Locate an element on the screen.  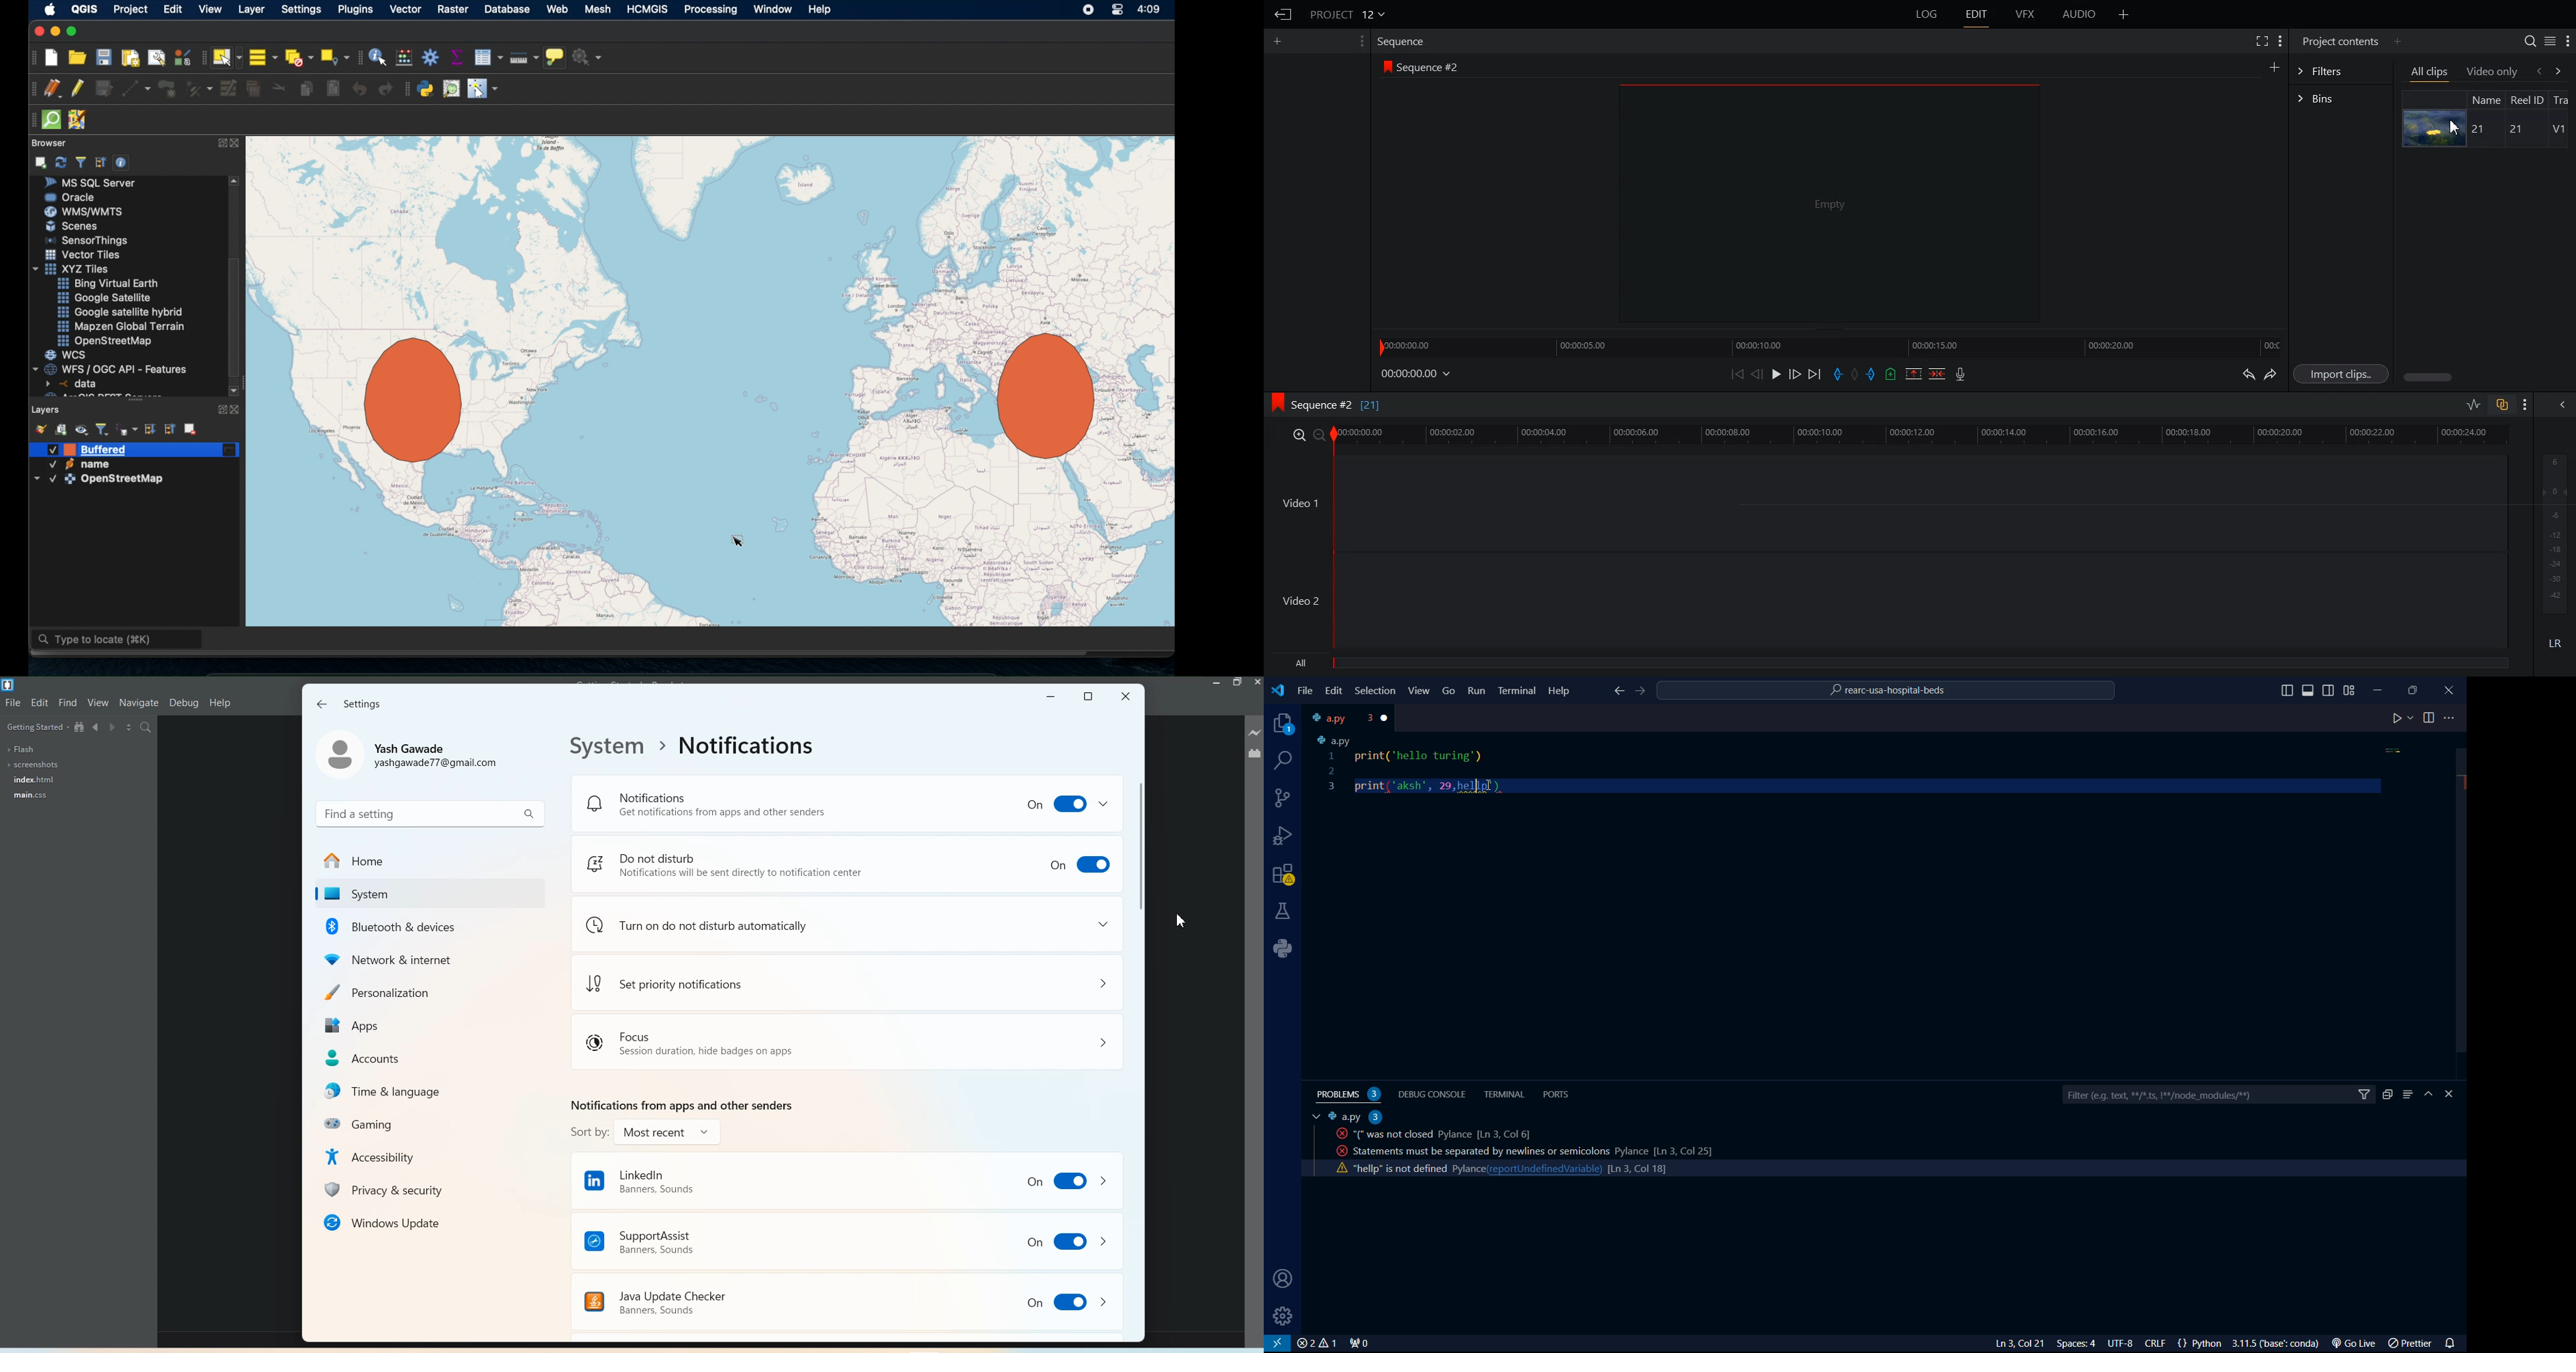
Bluetooth & devices is located at coordinates (424, 927).